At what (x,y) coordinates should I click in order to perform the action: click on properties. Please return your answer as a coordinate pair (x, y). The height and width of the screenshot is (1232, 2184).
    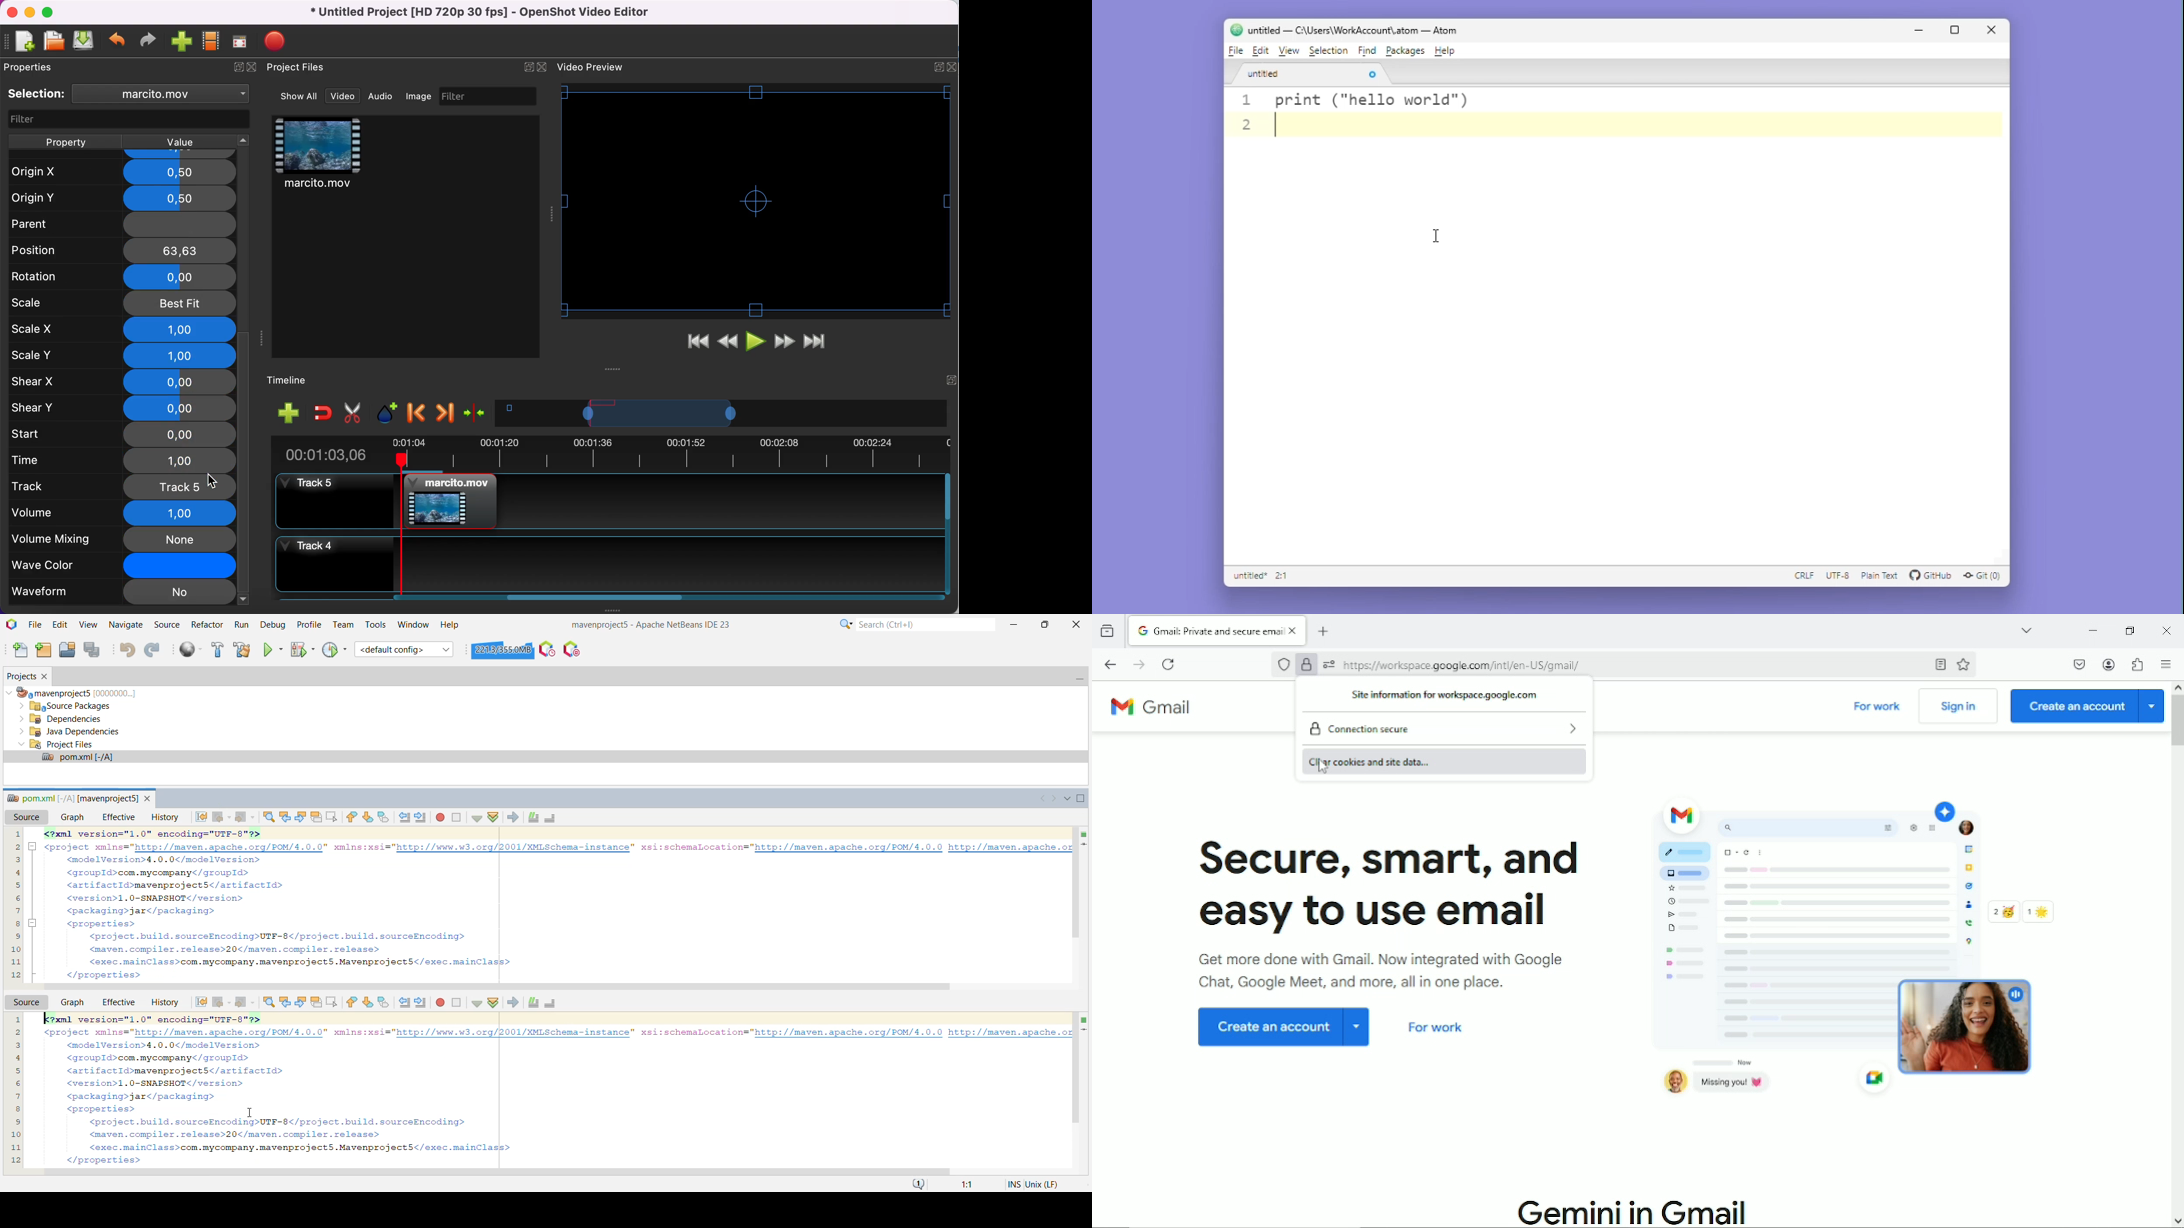
    Looking at the image, I should click on (32, 67).